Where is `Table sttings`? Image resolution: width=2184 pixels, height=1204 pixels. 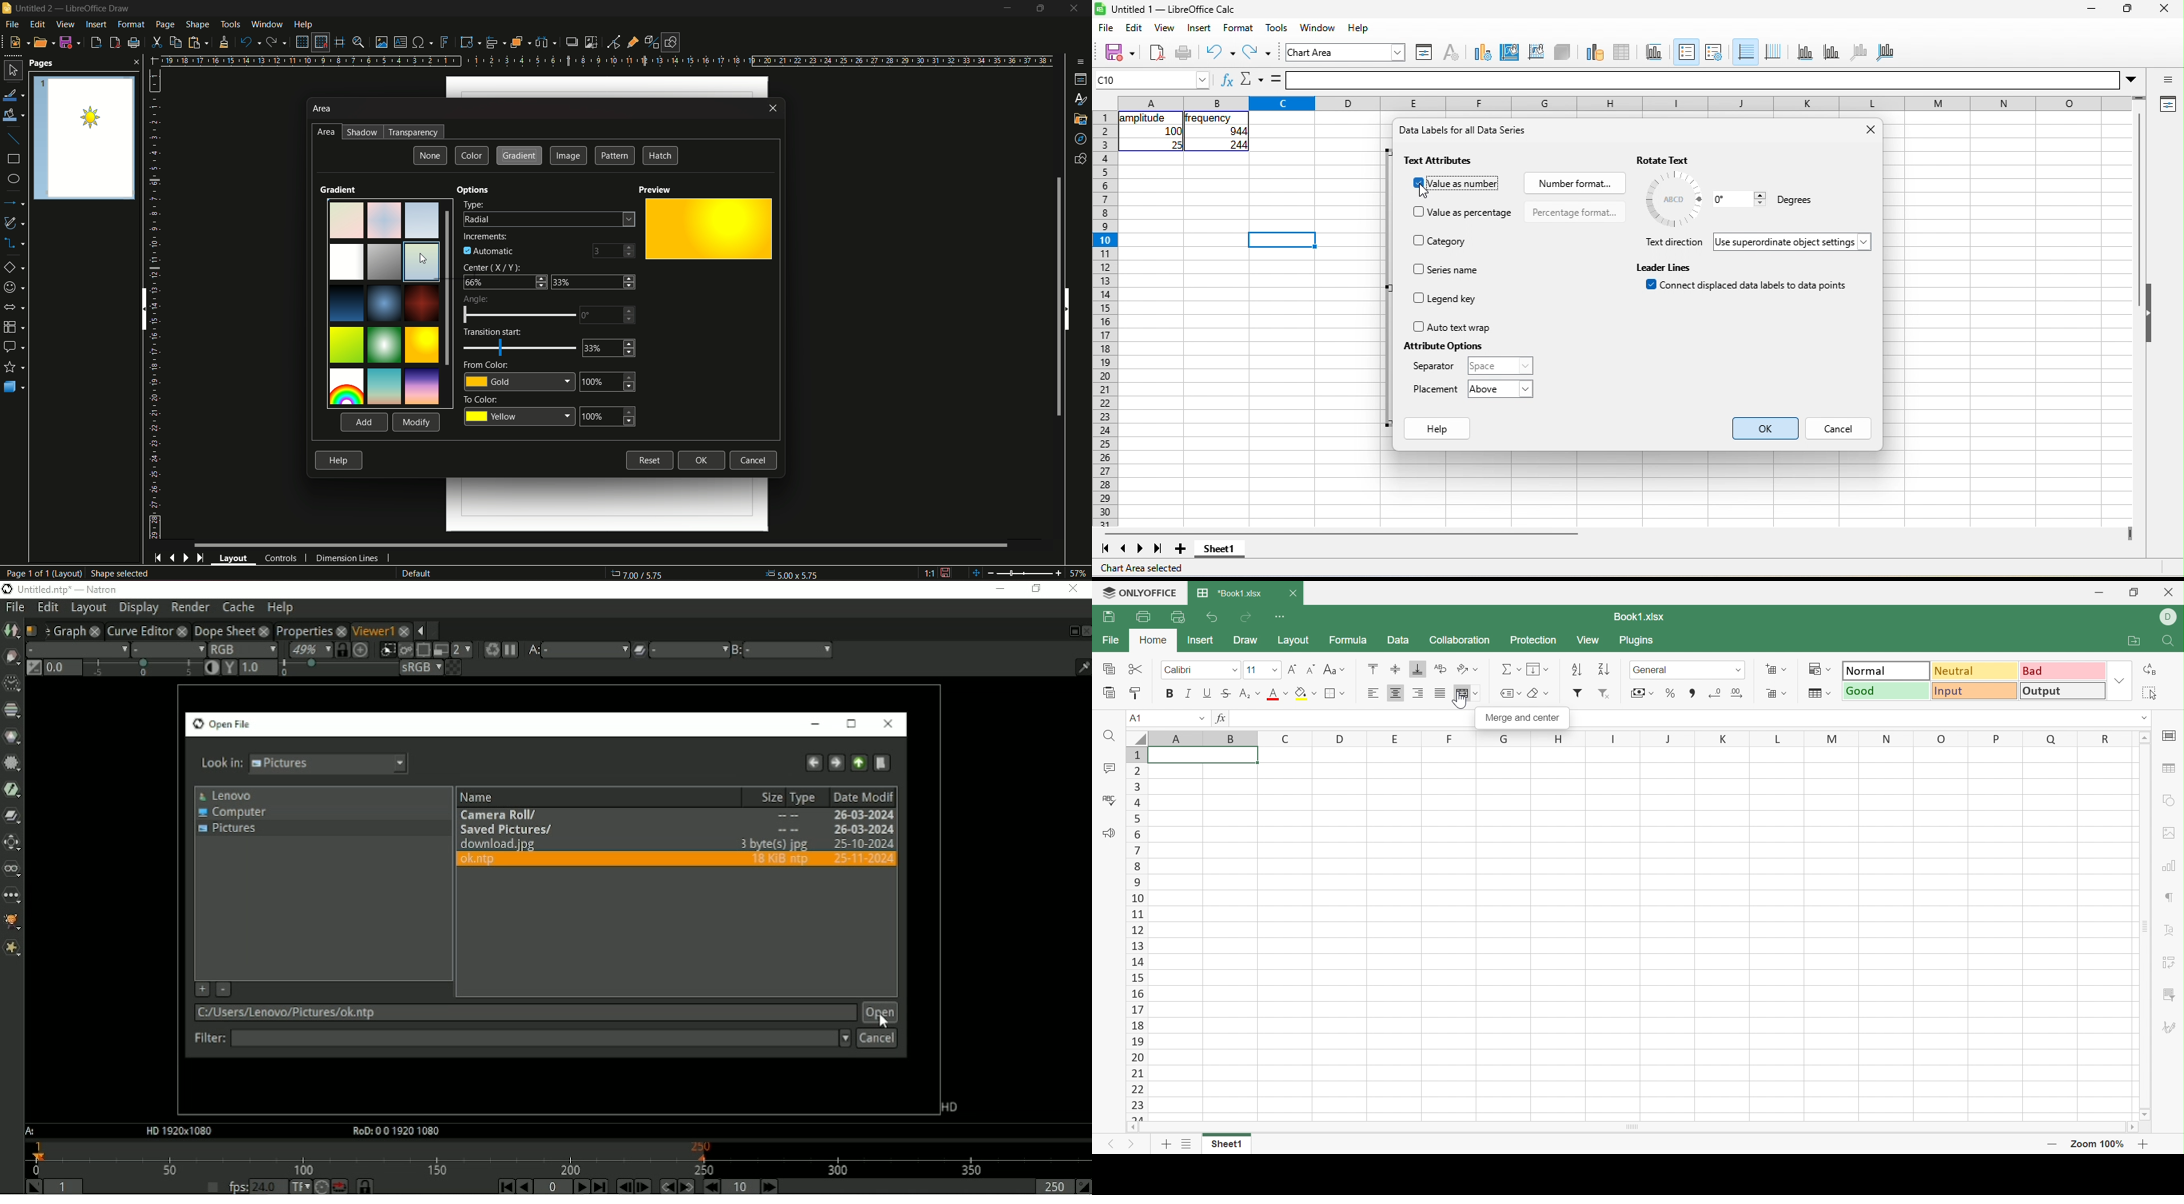 Table sttings is located at coordinates (2171, 770).